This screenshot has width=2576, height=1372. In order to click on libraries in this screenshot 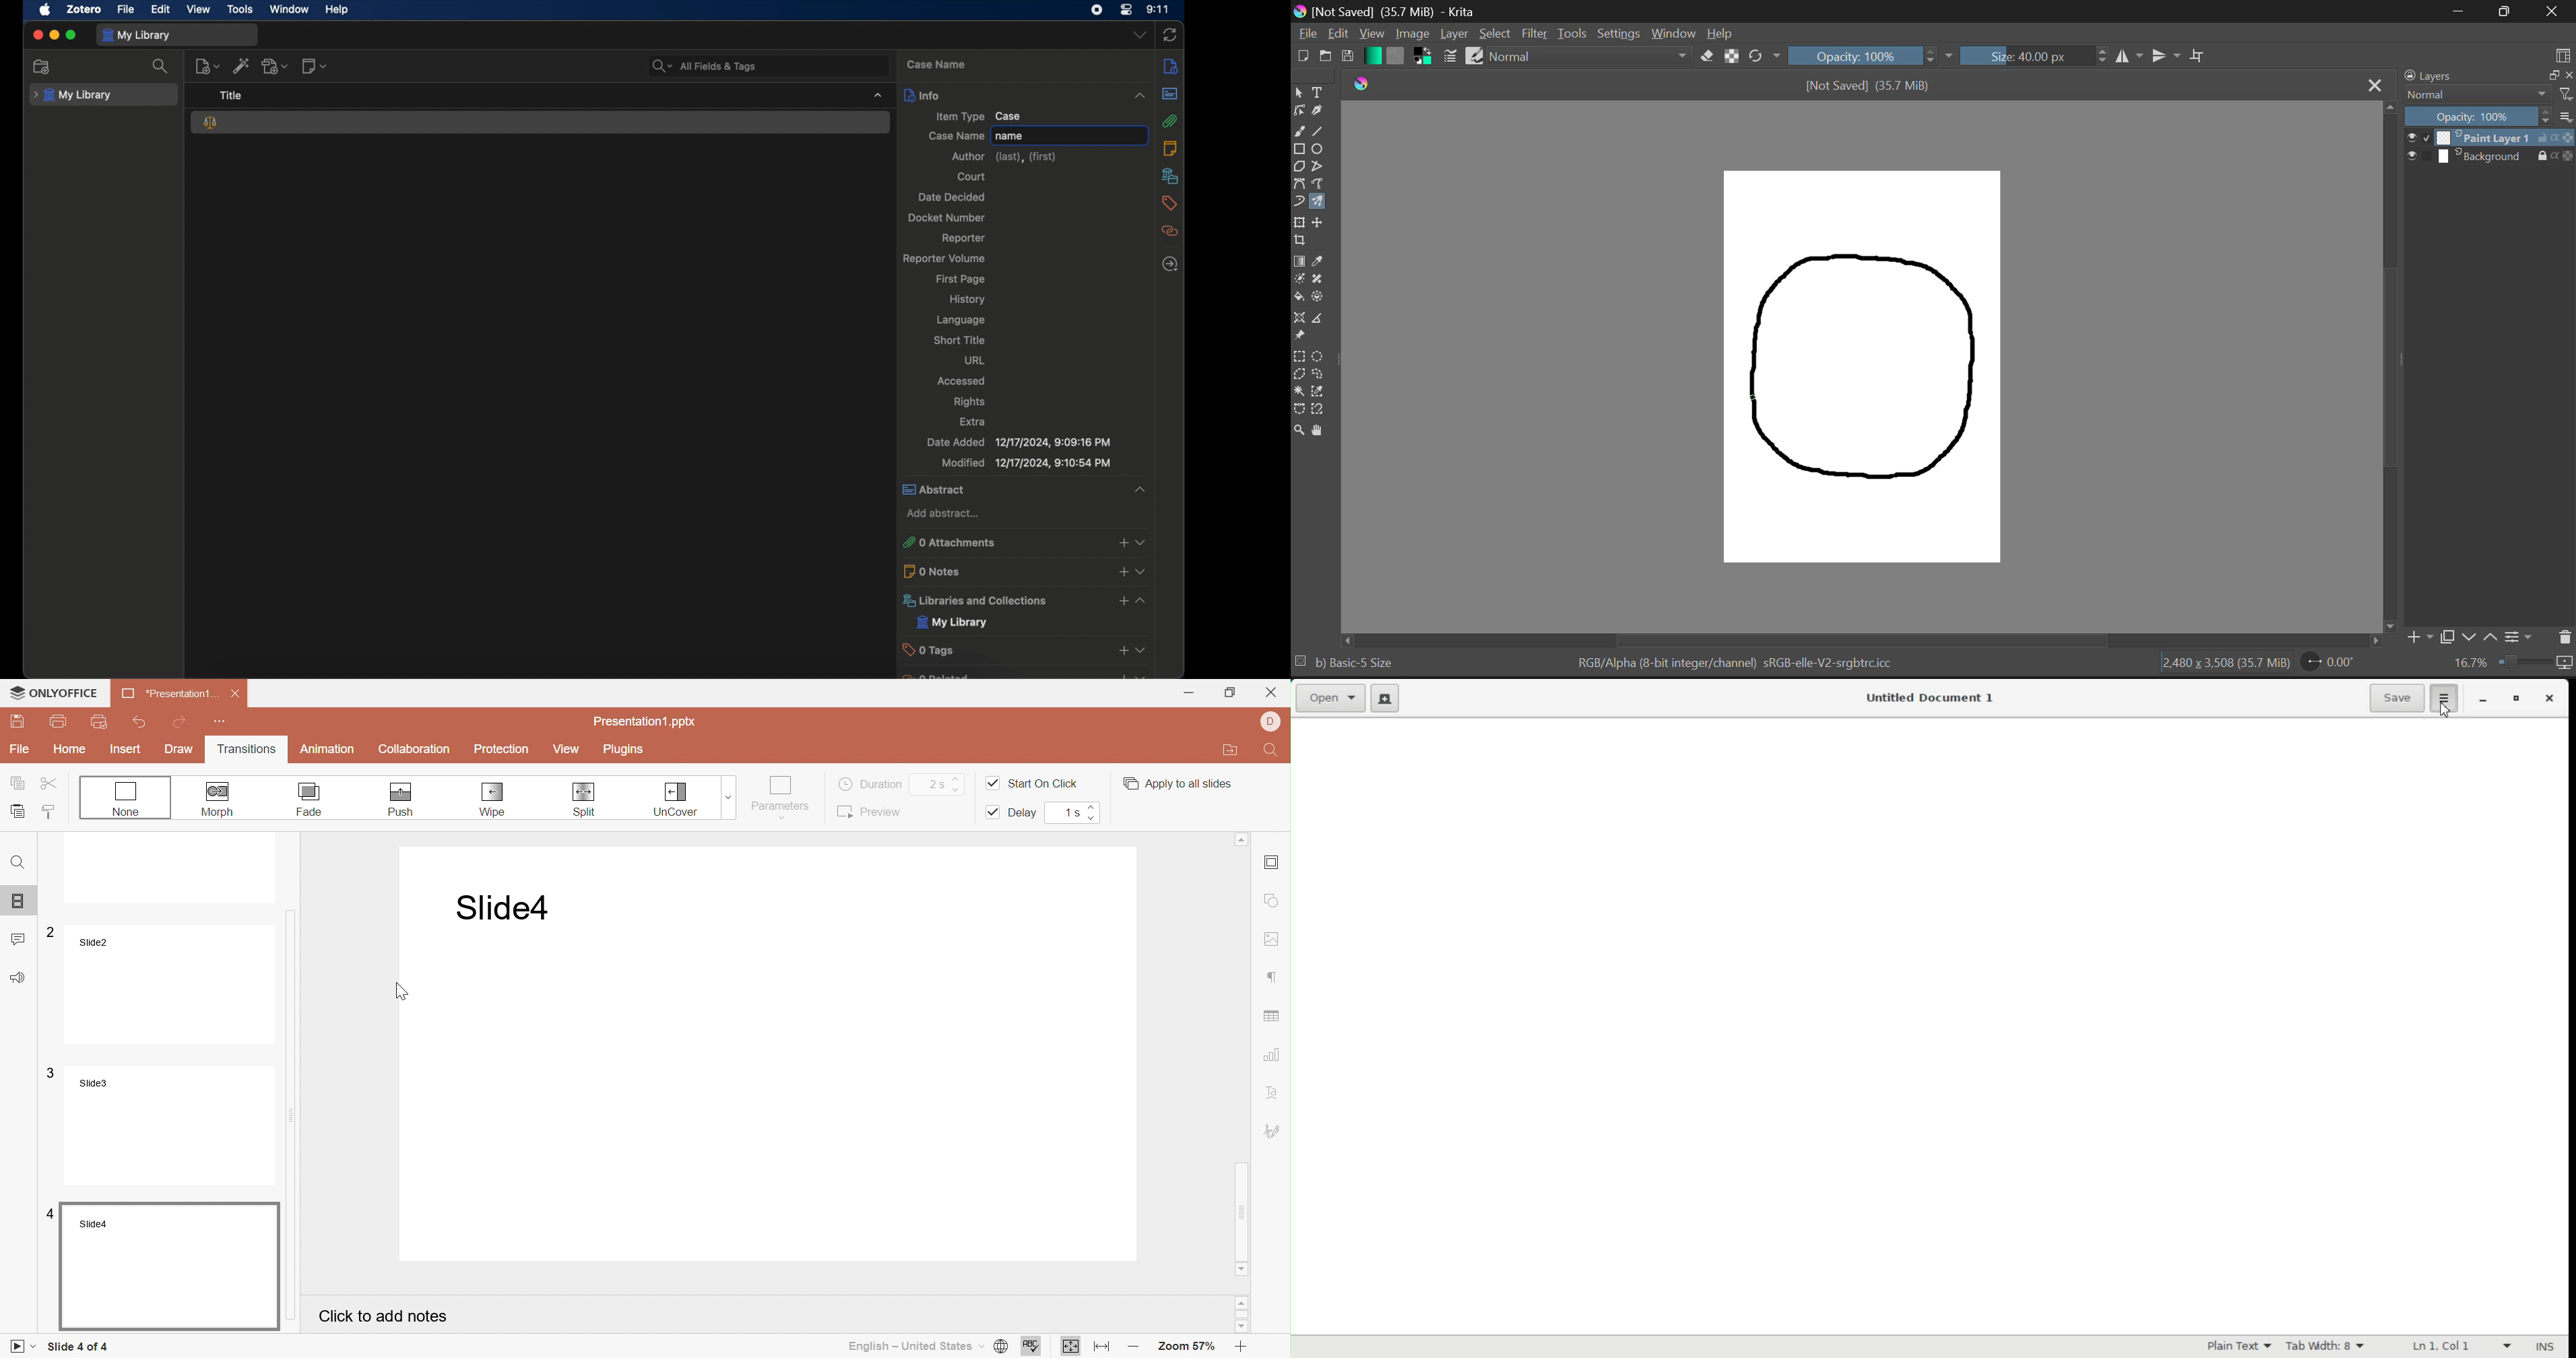, I will do `click(1025, 600)`.